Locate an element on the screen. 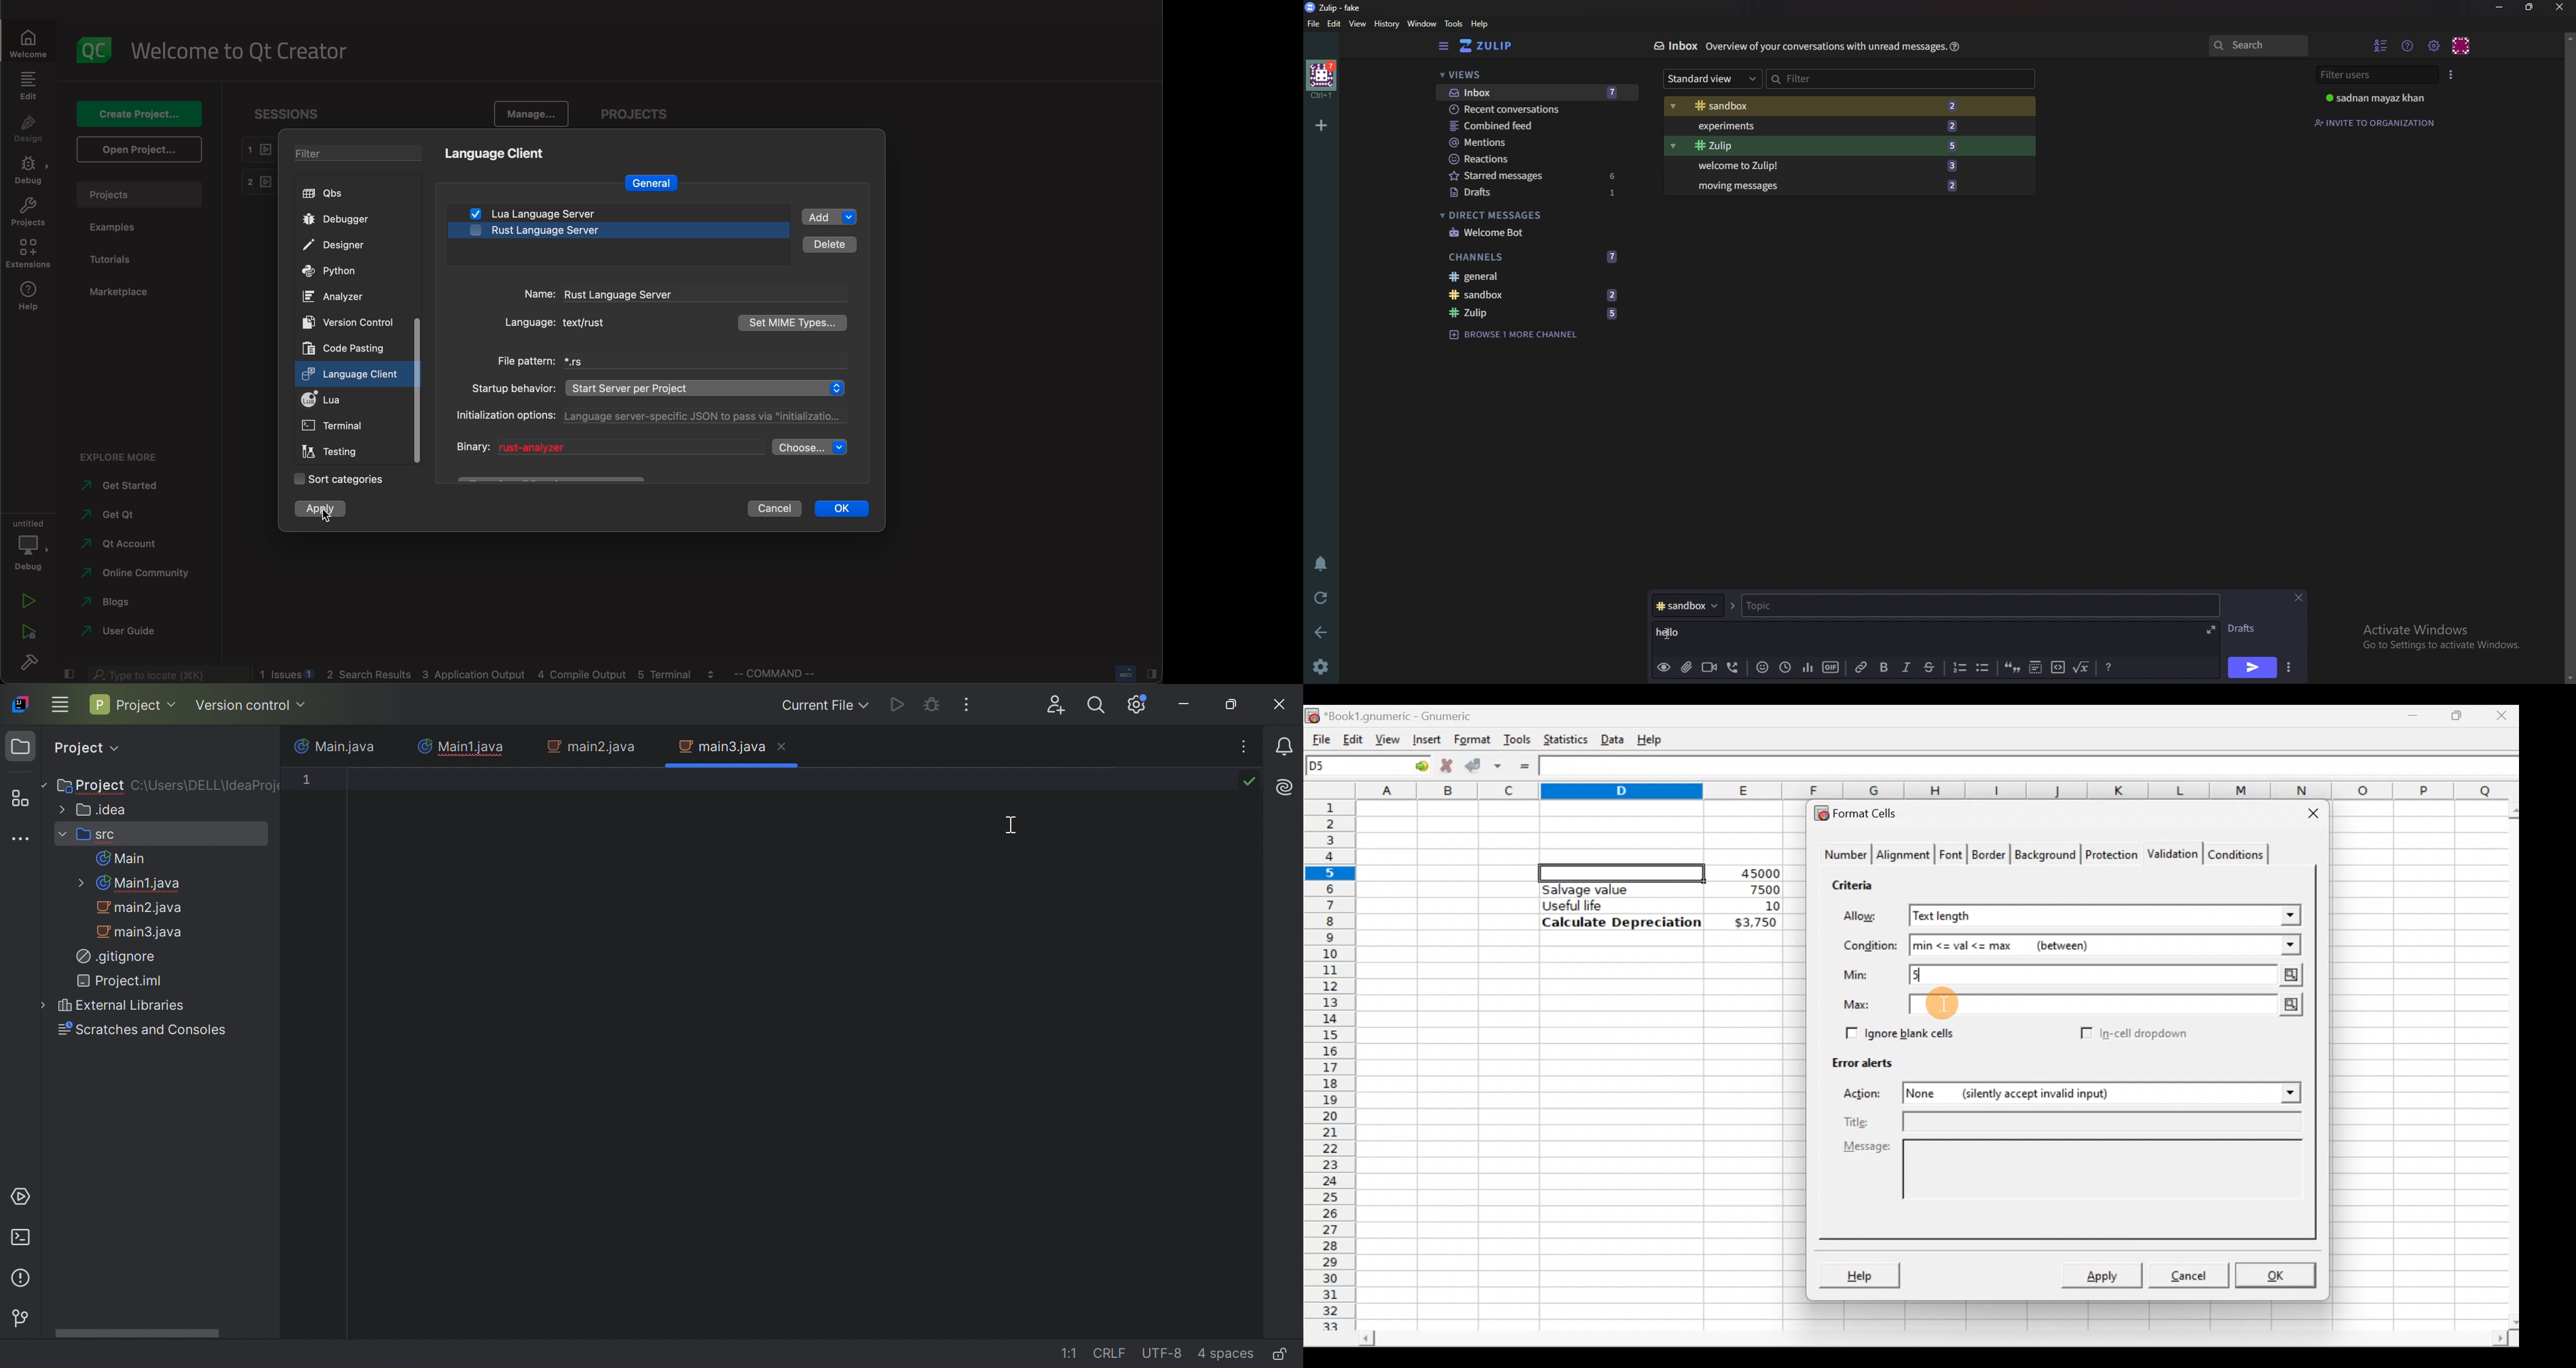 The height and width of the screenshot is (1372, 2576). Window is located at coordinates (1423, 23).